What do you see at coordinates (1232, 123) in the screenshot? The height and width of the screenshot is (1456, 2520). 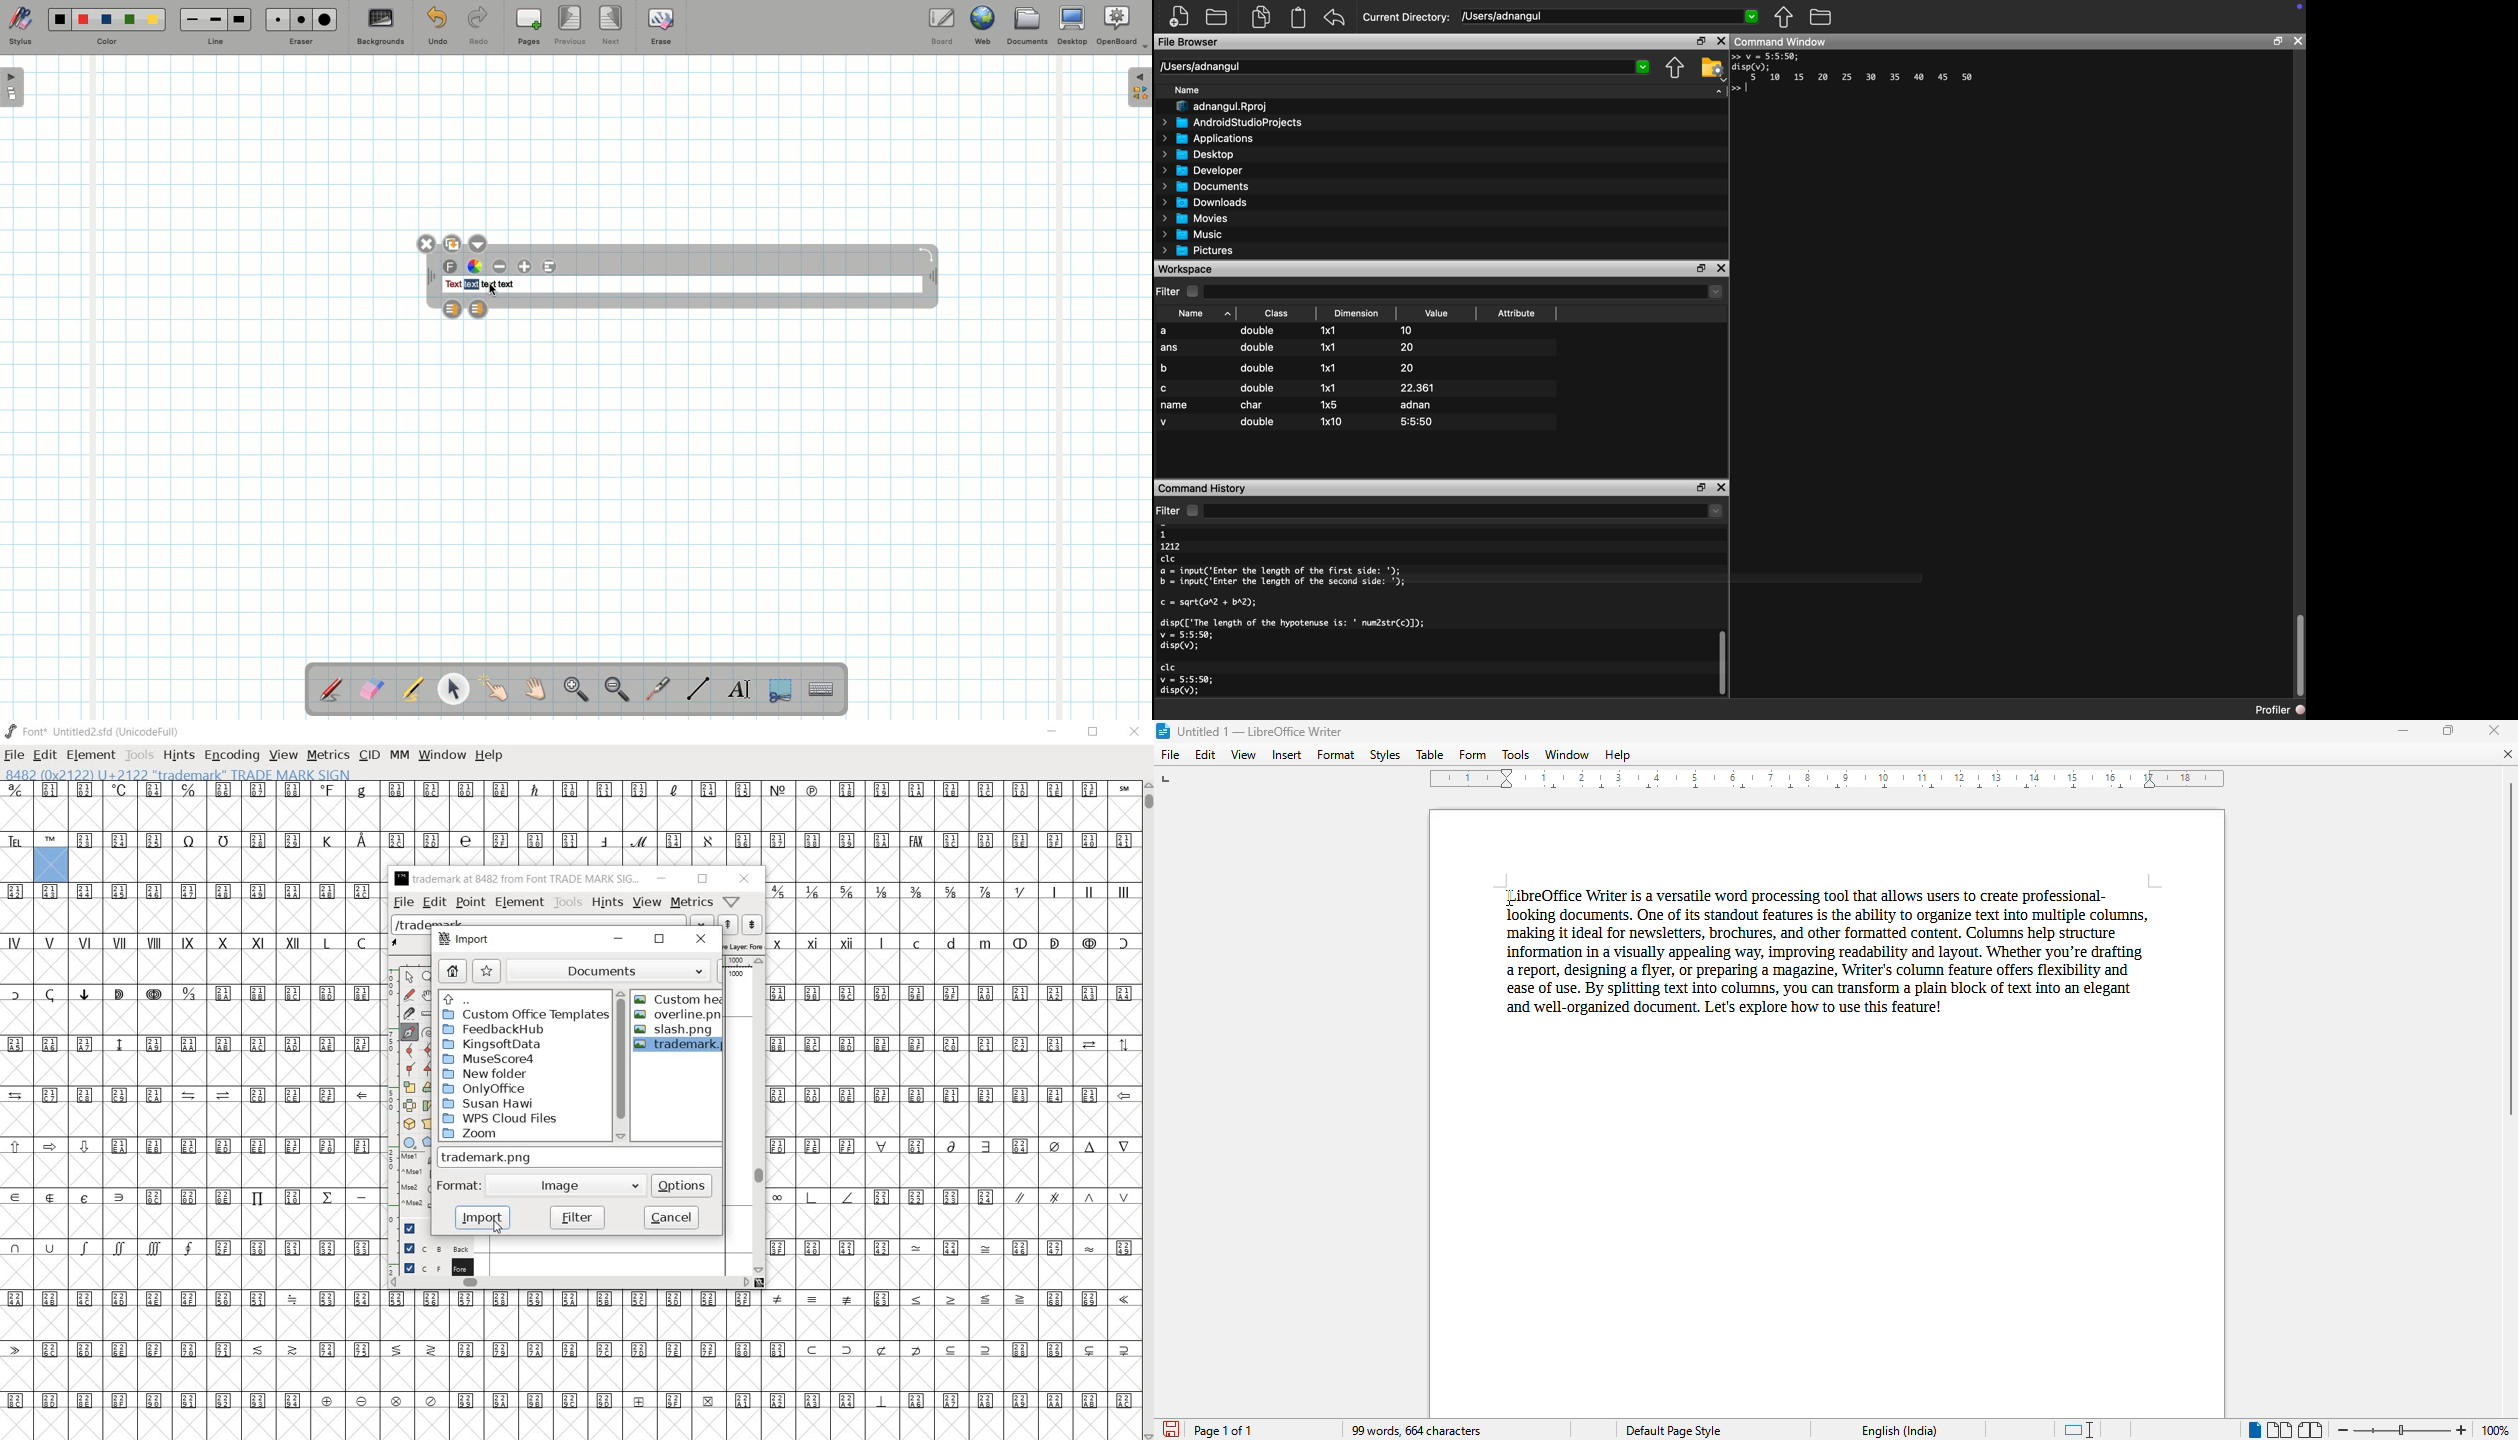 I see `AndroidStudioProjects` at bounding box center [1232, 123].